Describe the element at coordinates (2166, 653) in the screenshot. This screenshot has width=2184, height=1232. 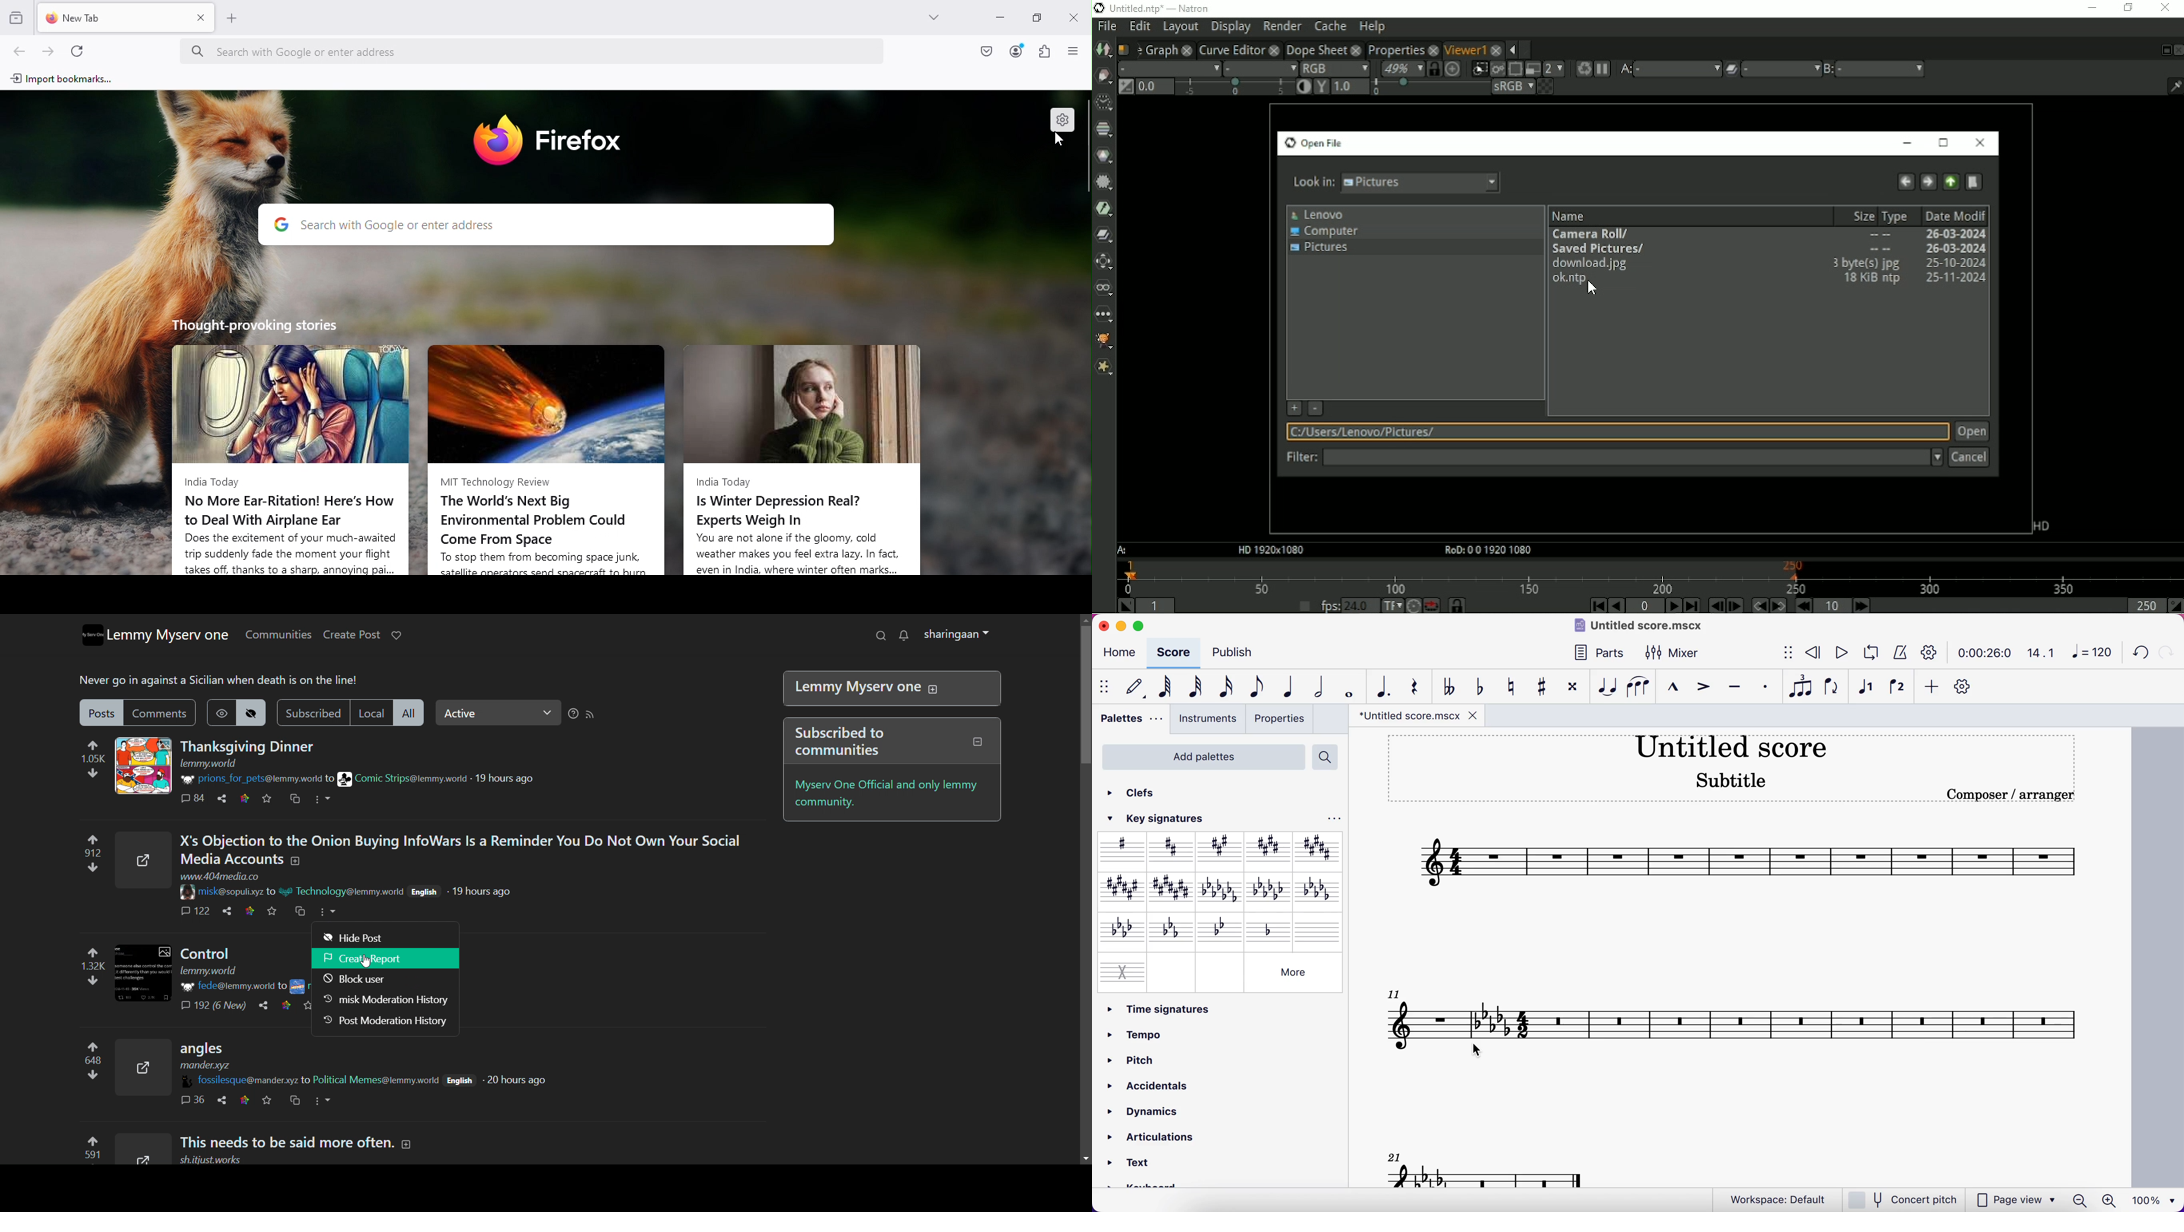
I see `redo` at that location.